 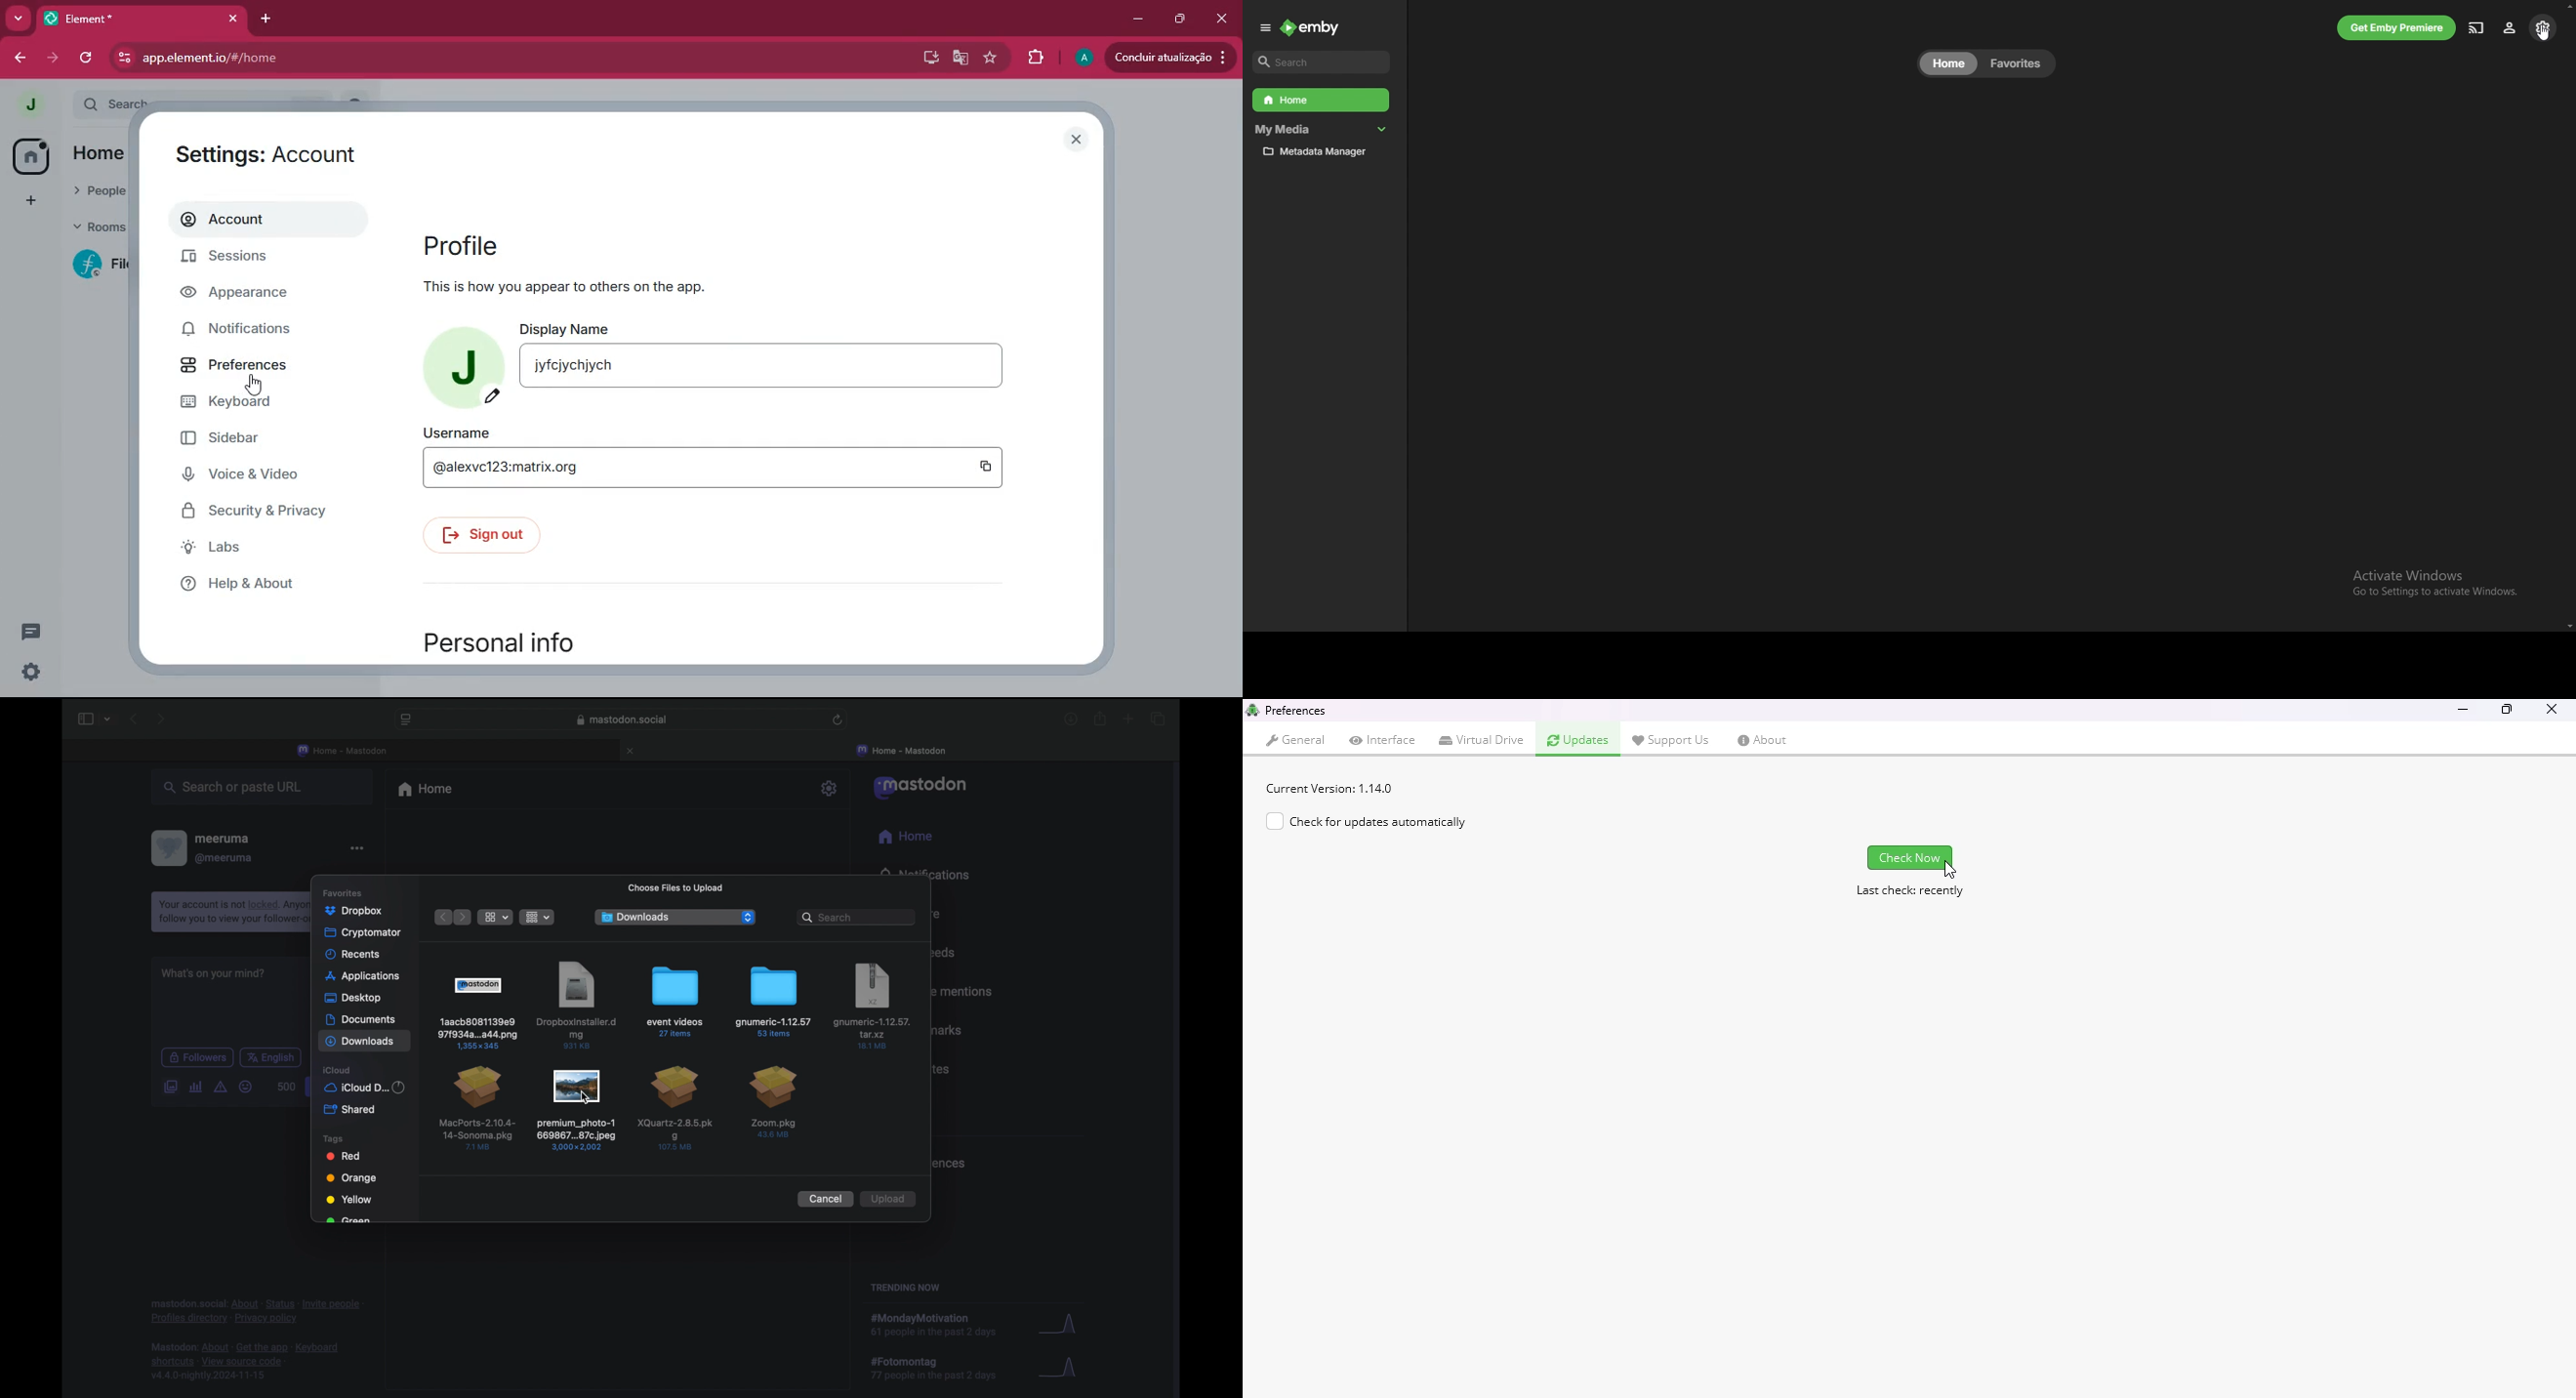 What do you see at coordinates (582, 244) in the screenshot?
I see `profile` at bounding box center [582, 244].